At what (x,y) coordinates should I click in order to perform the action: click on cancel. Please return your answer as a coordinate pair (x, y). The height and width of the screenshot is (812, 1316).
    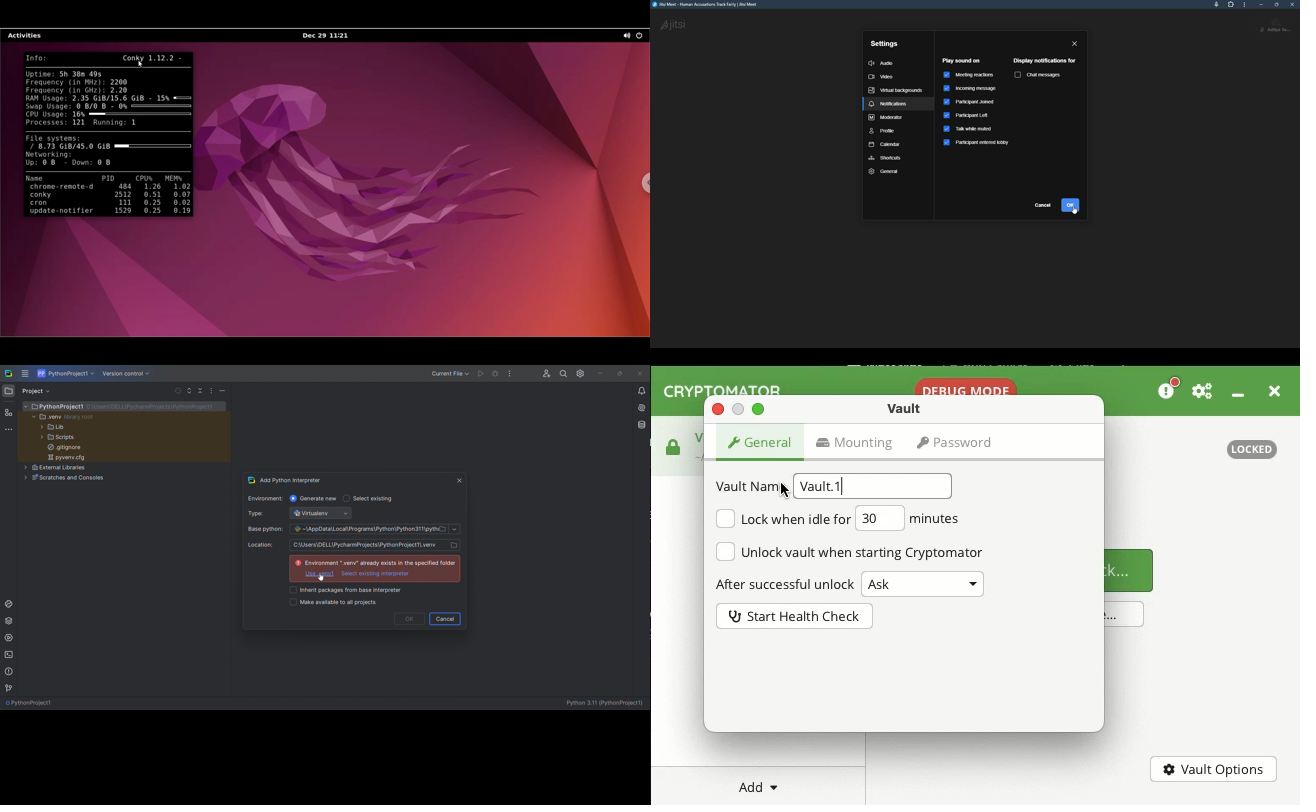
    Looking at the image, I should click on (445, 619).